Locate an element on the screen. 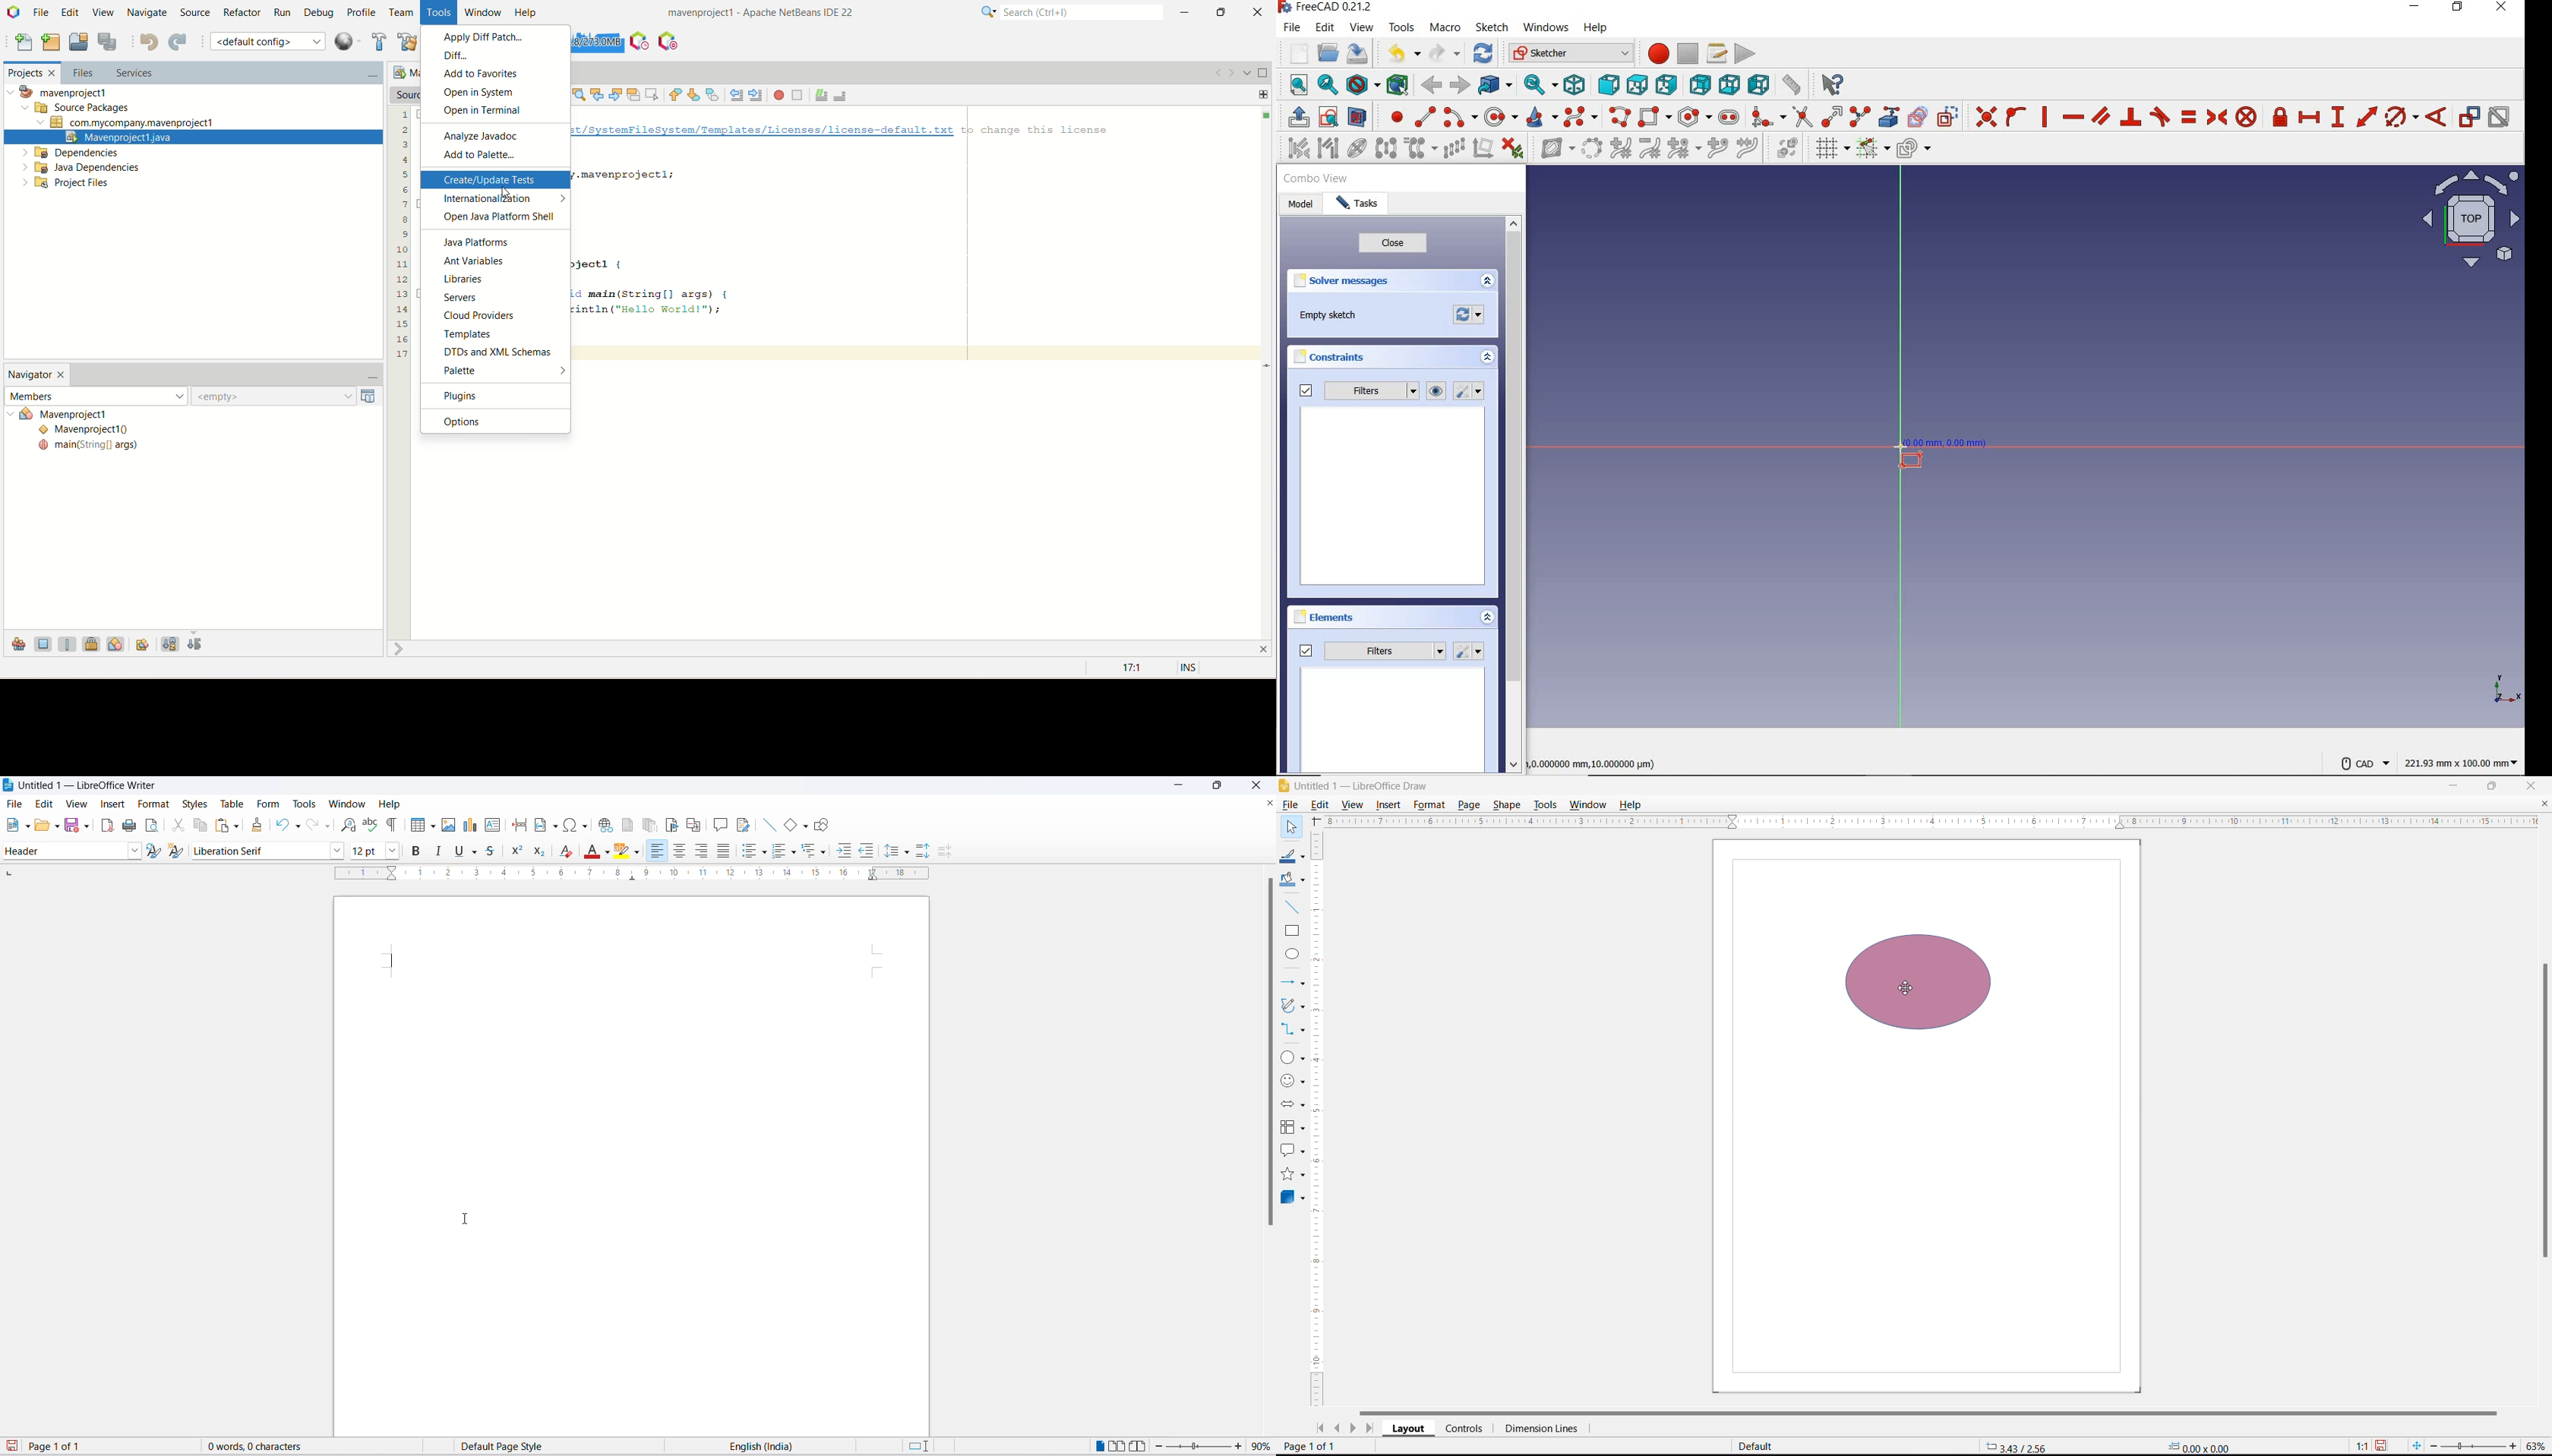  find and replace is located at coordinates (346, 825).